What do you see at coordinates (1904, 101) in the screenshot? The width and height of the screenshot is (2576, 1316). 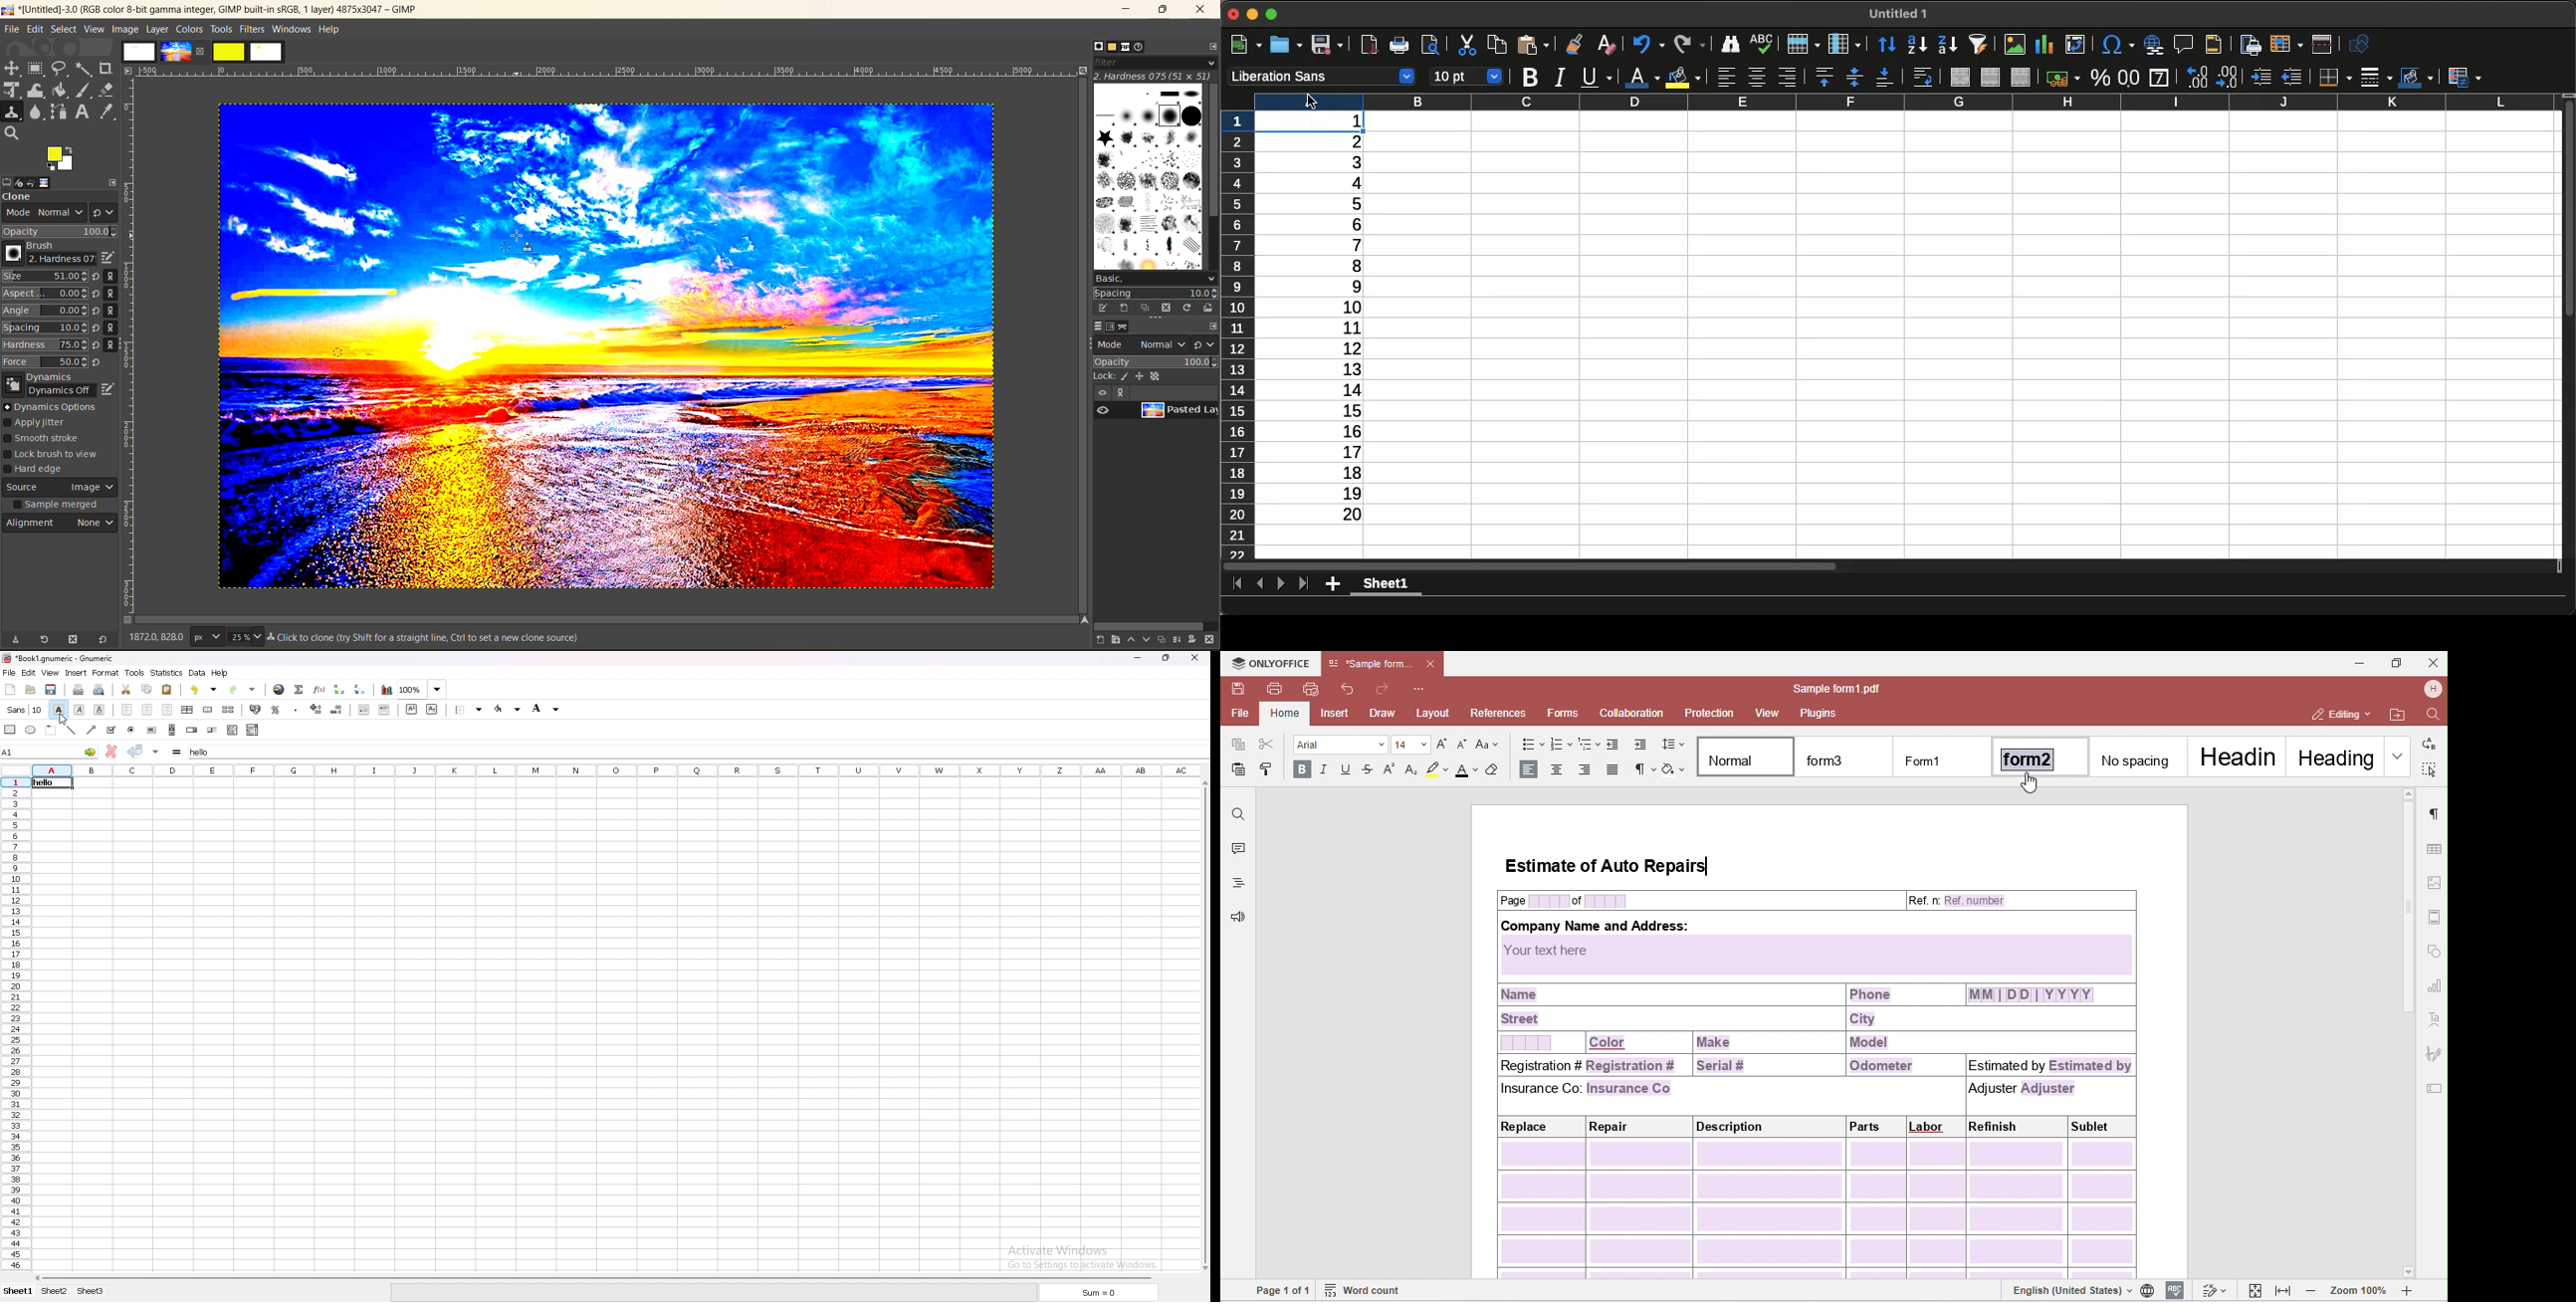 I see `Column` at bounding box center [1904, 101].